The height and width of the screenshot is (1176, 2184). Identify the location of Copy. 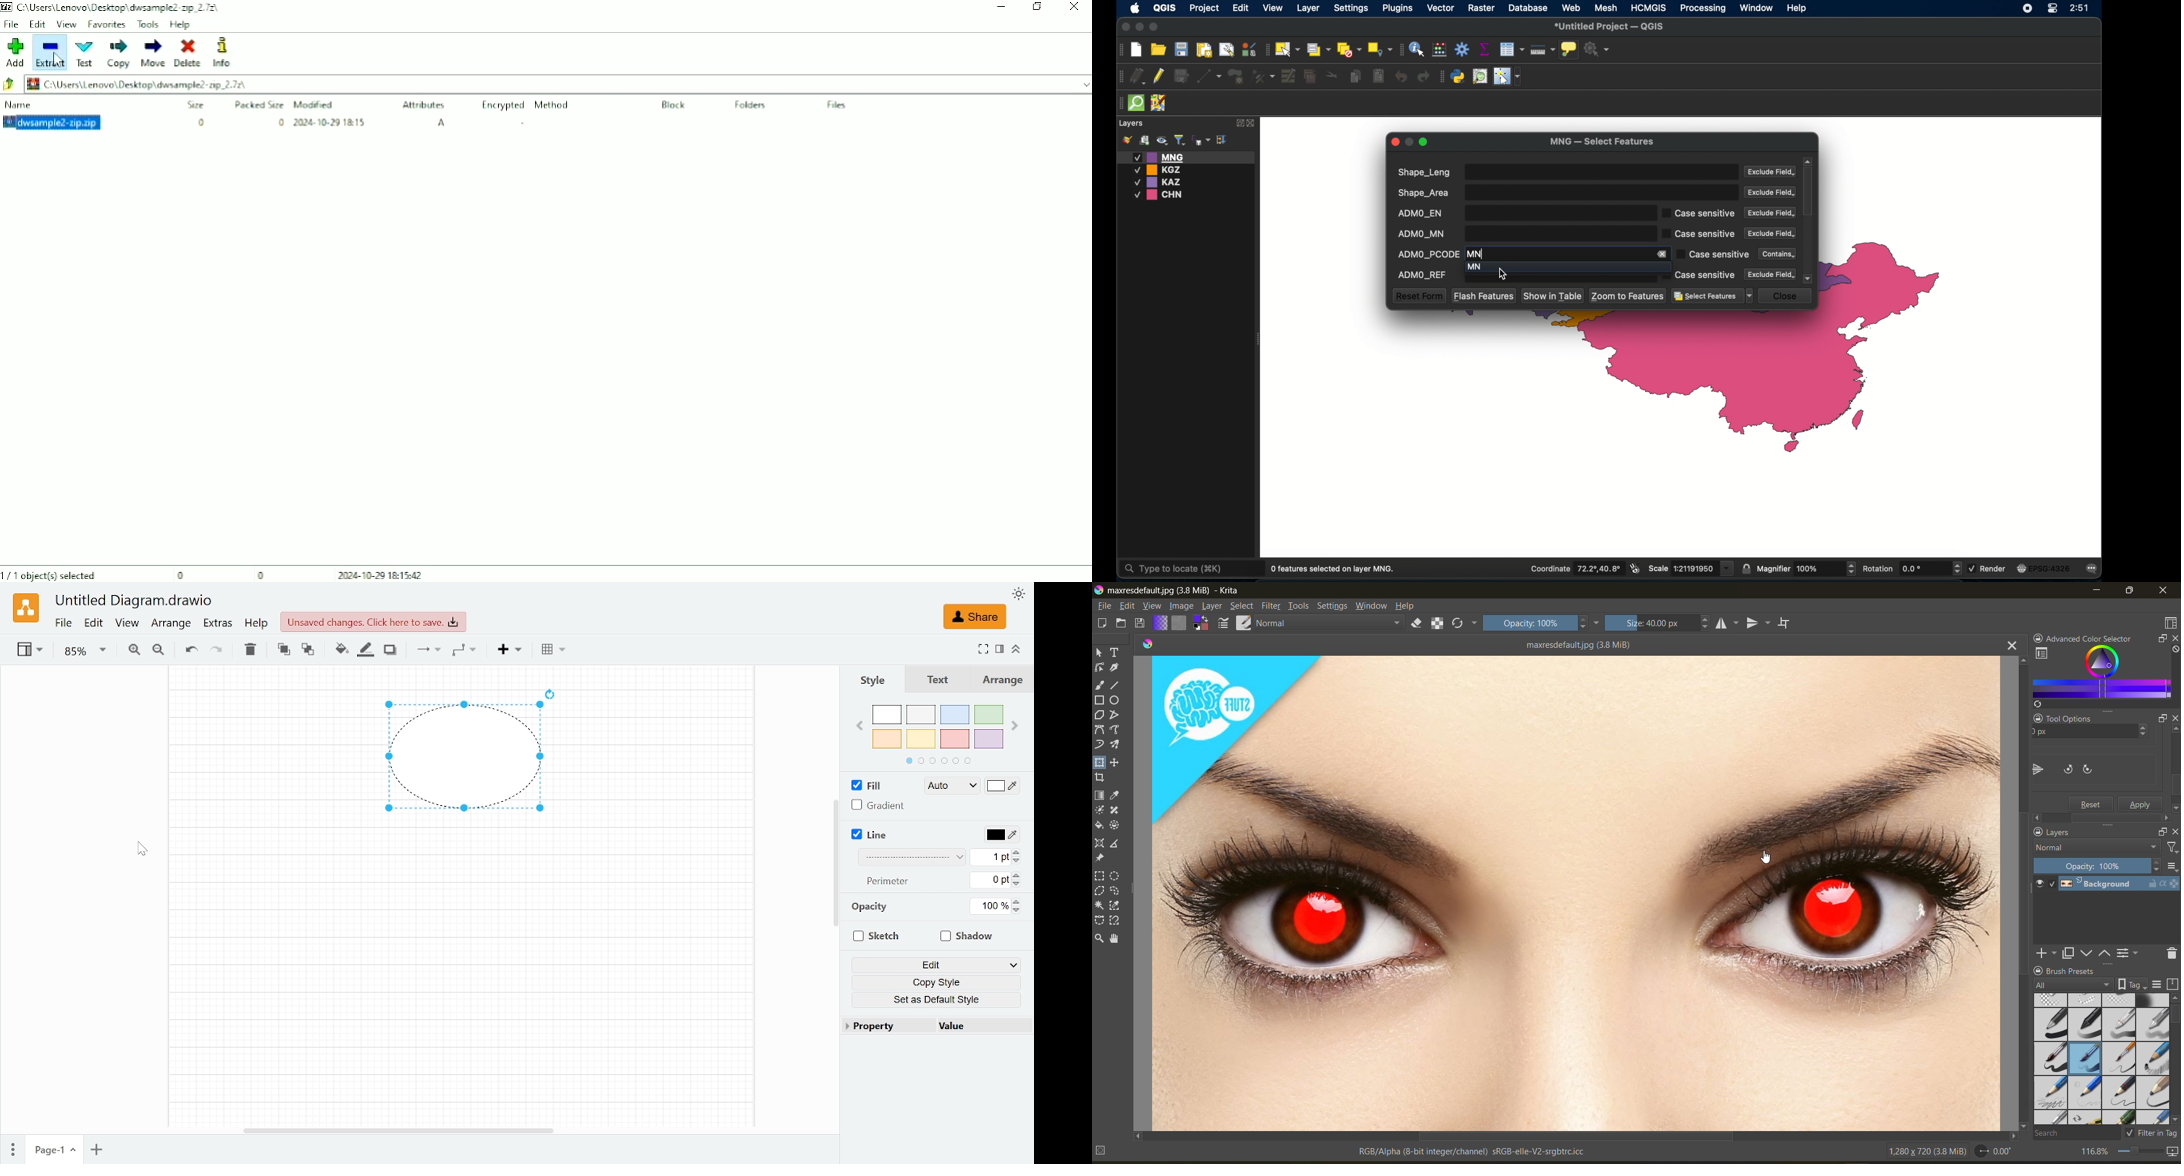
(119, 53).